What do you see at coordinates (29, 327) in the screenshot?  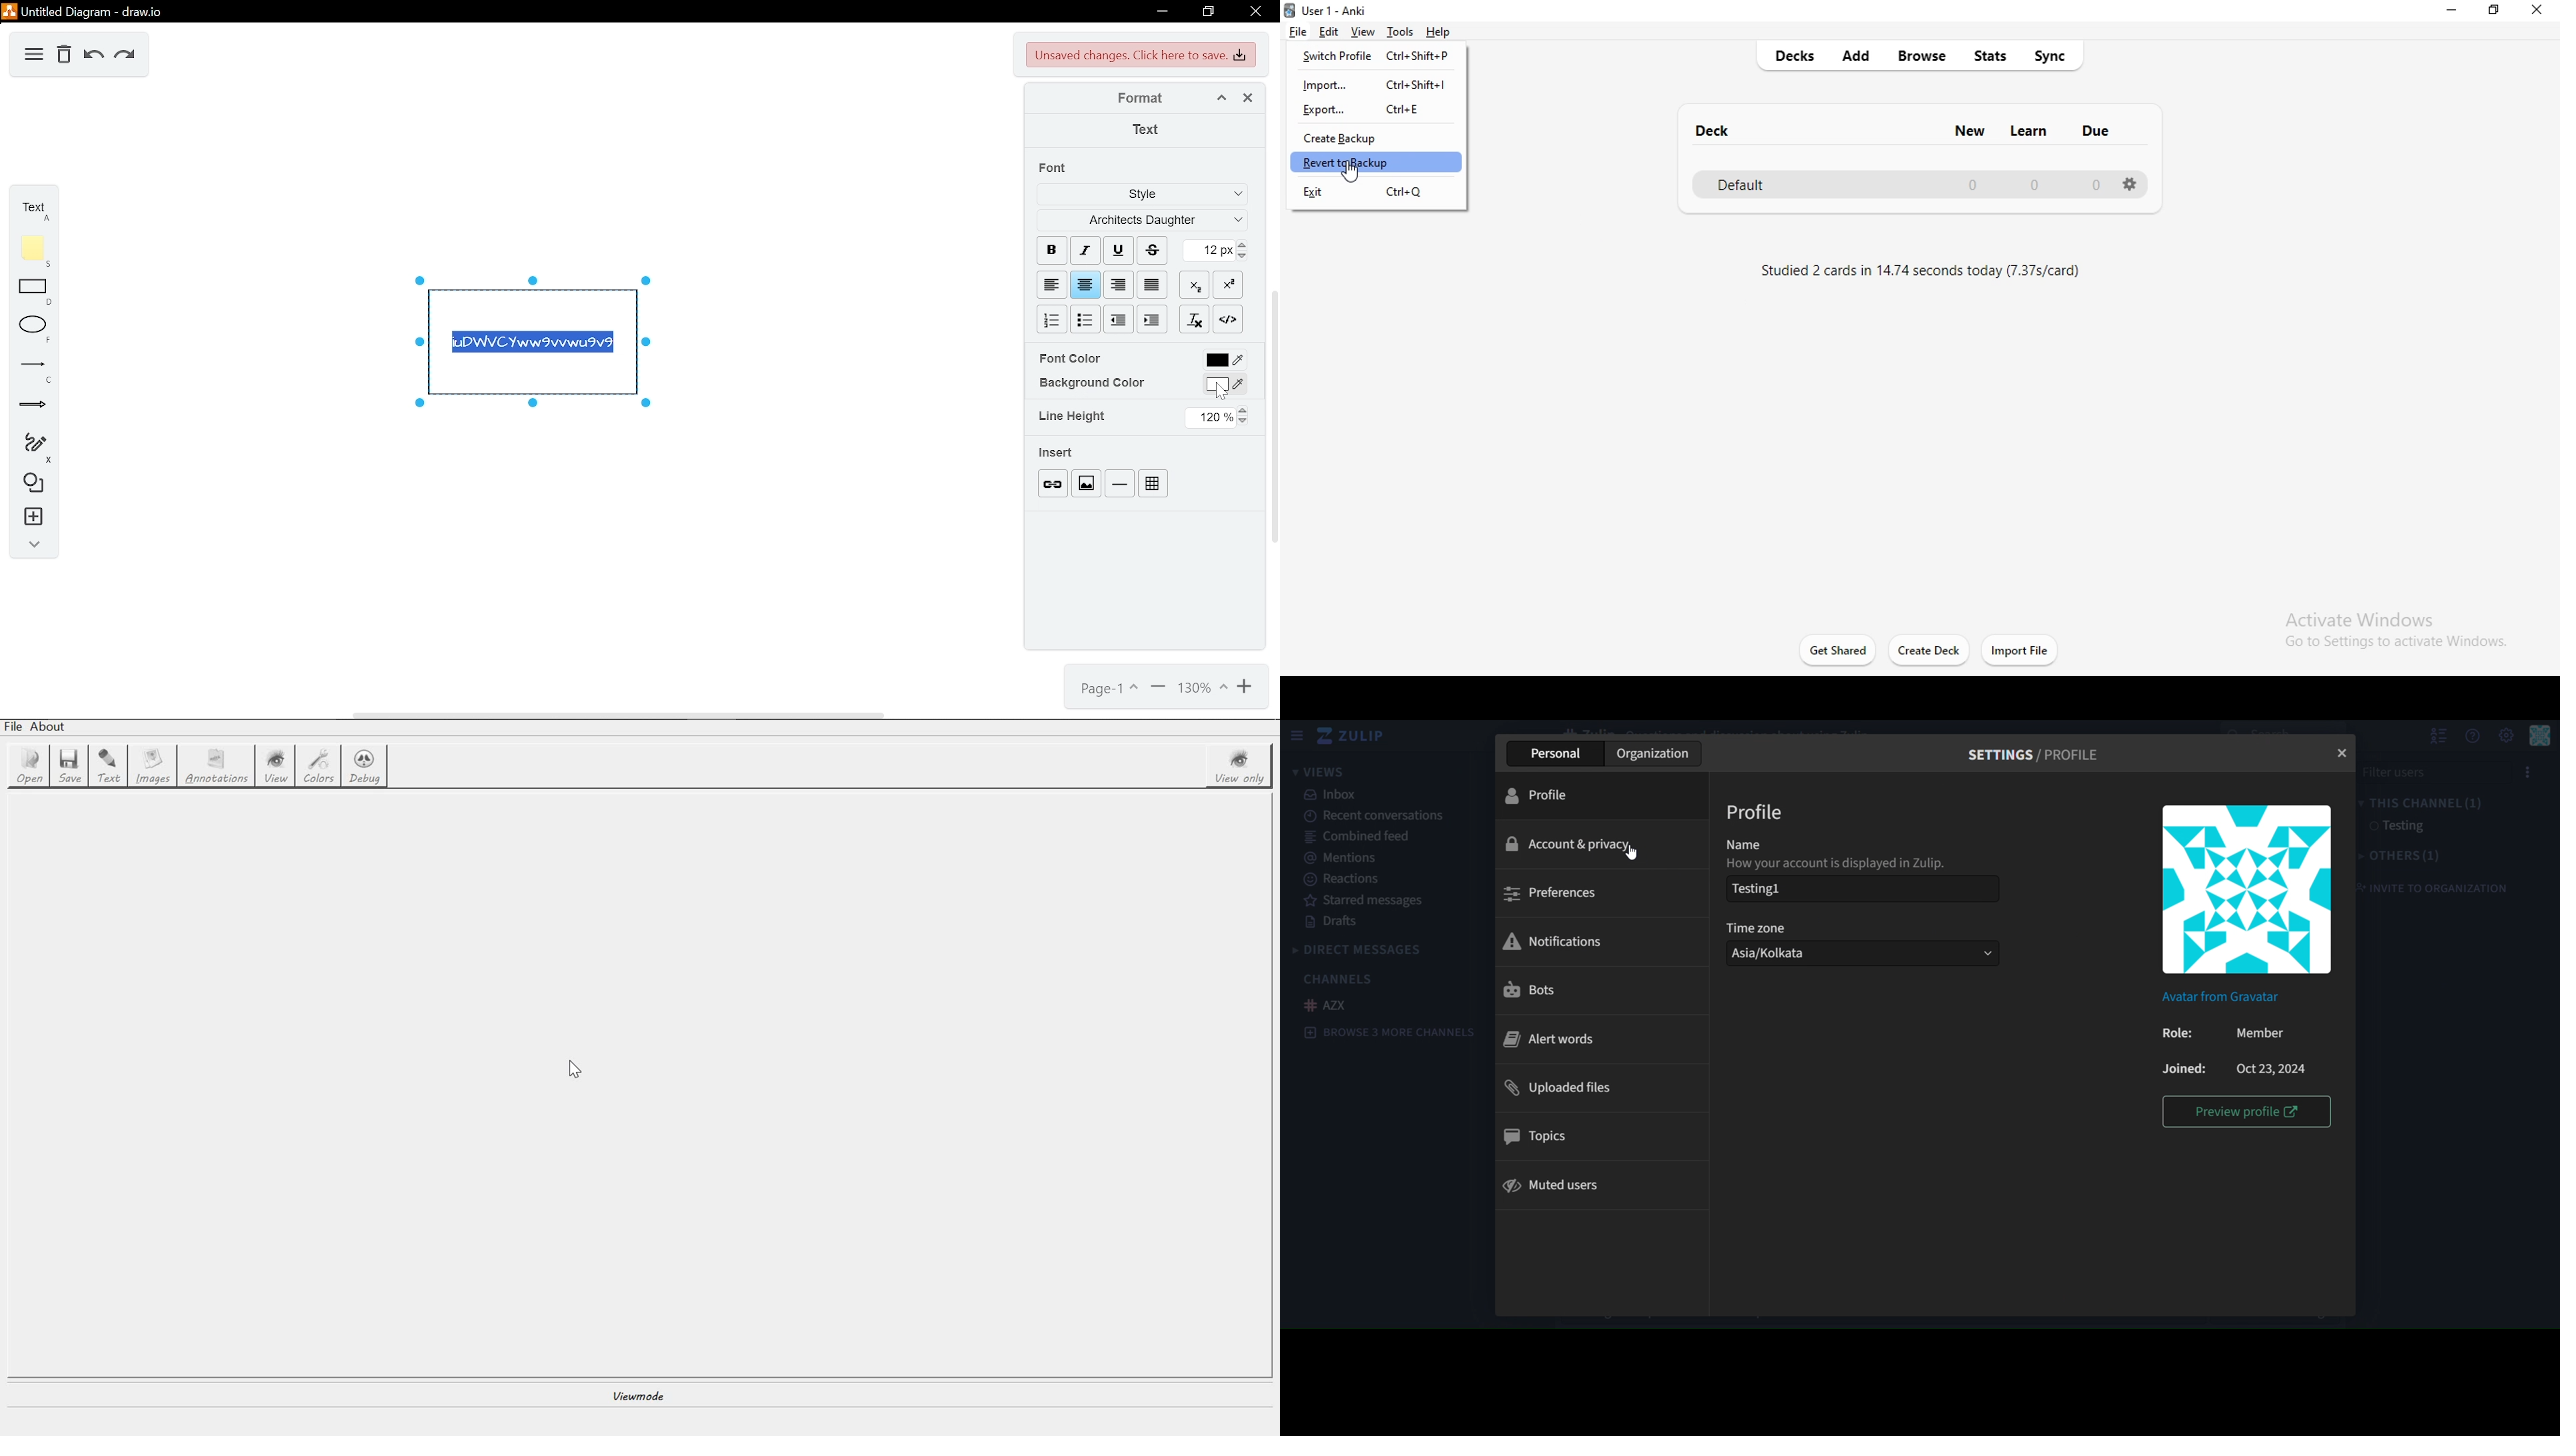 I see `ellipse` at bounding box center [29, 327].